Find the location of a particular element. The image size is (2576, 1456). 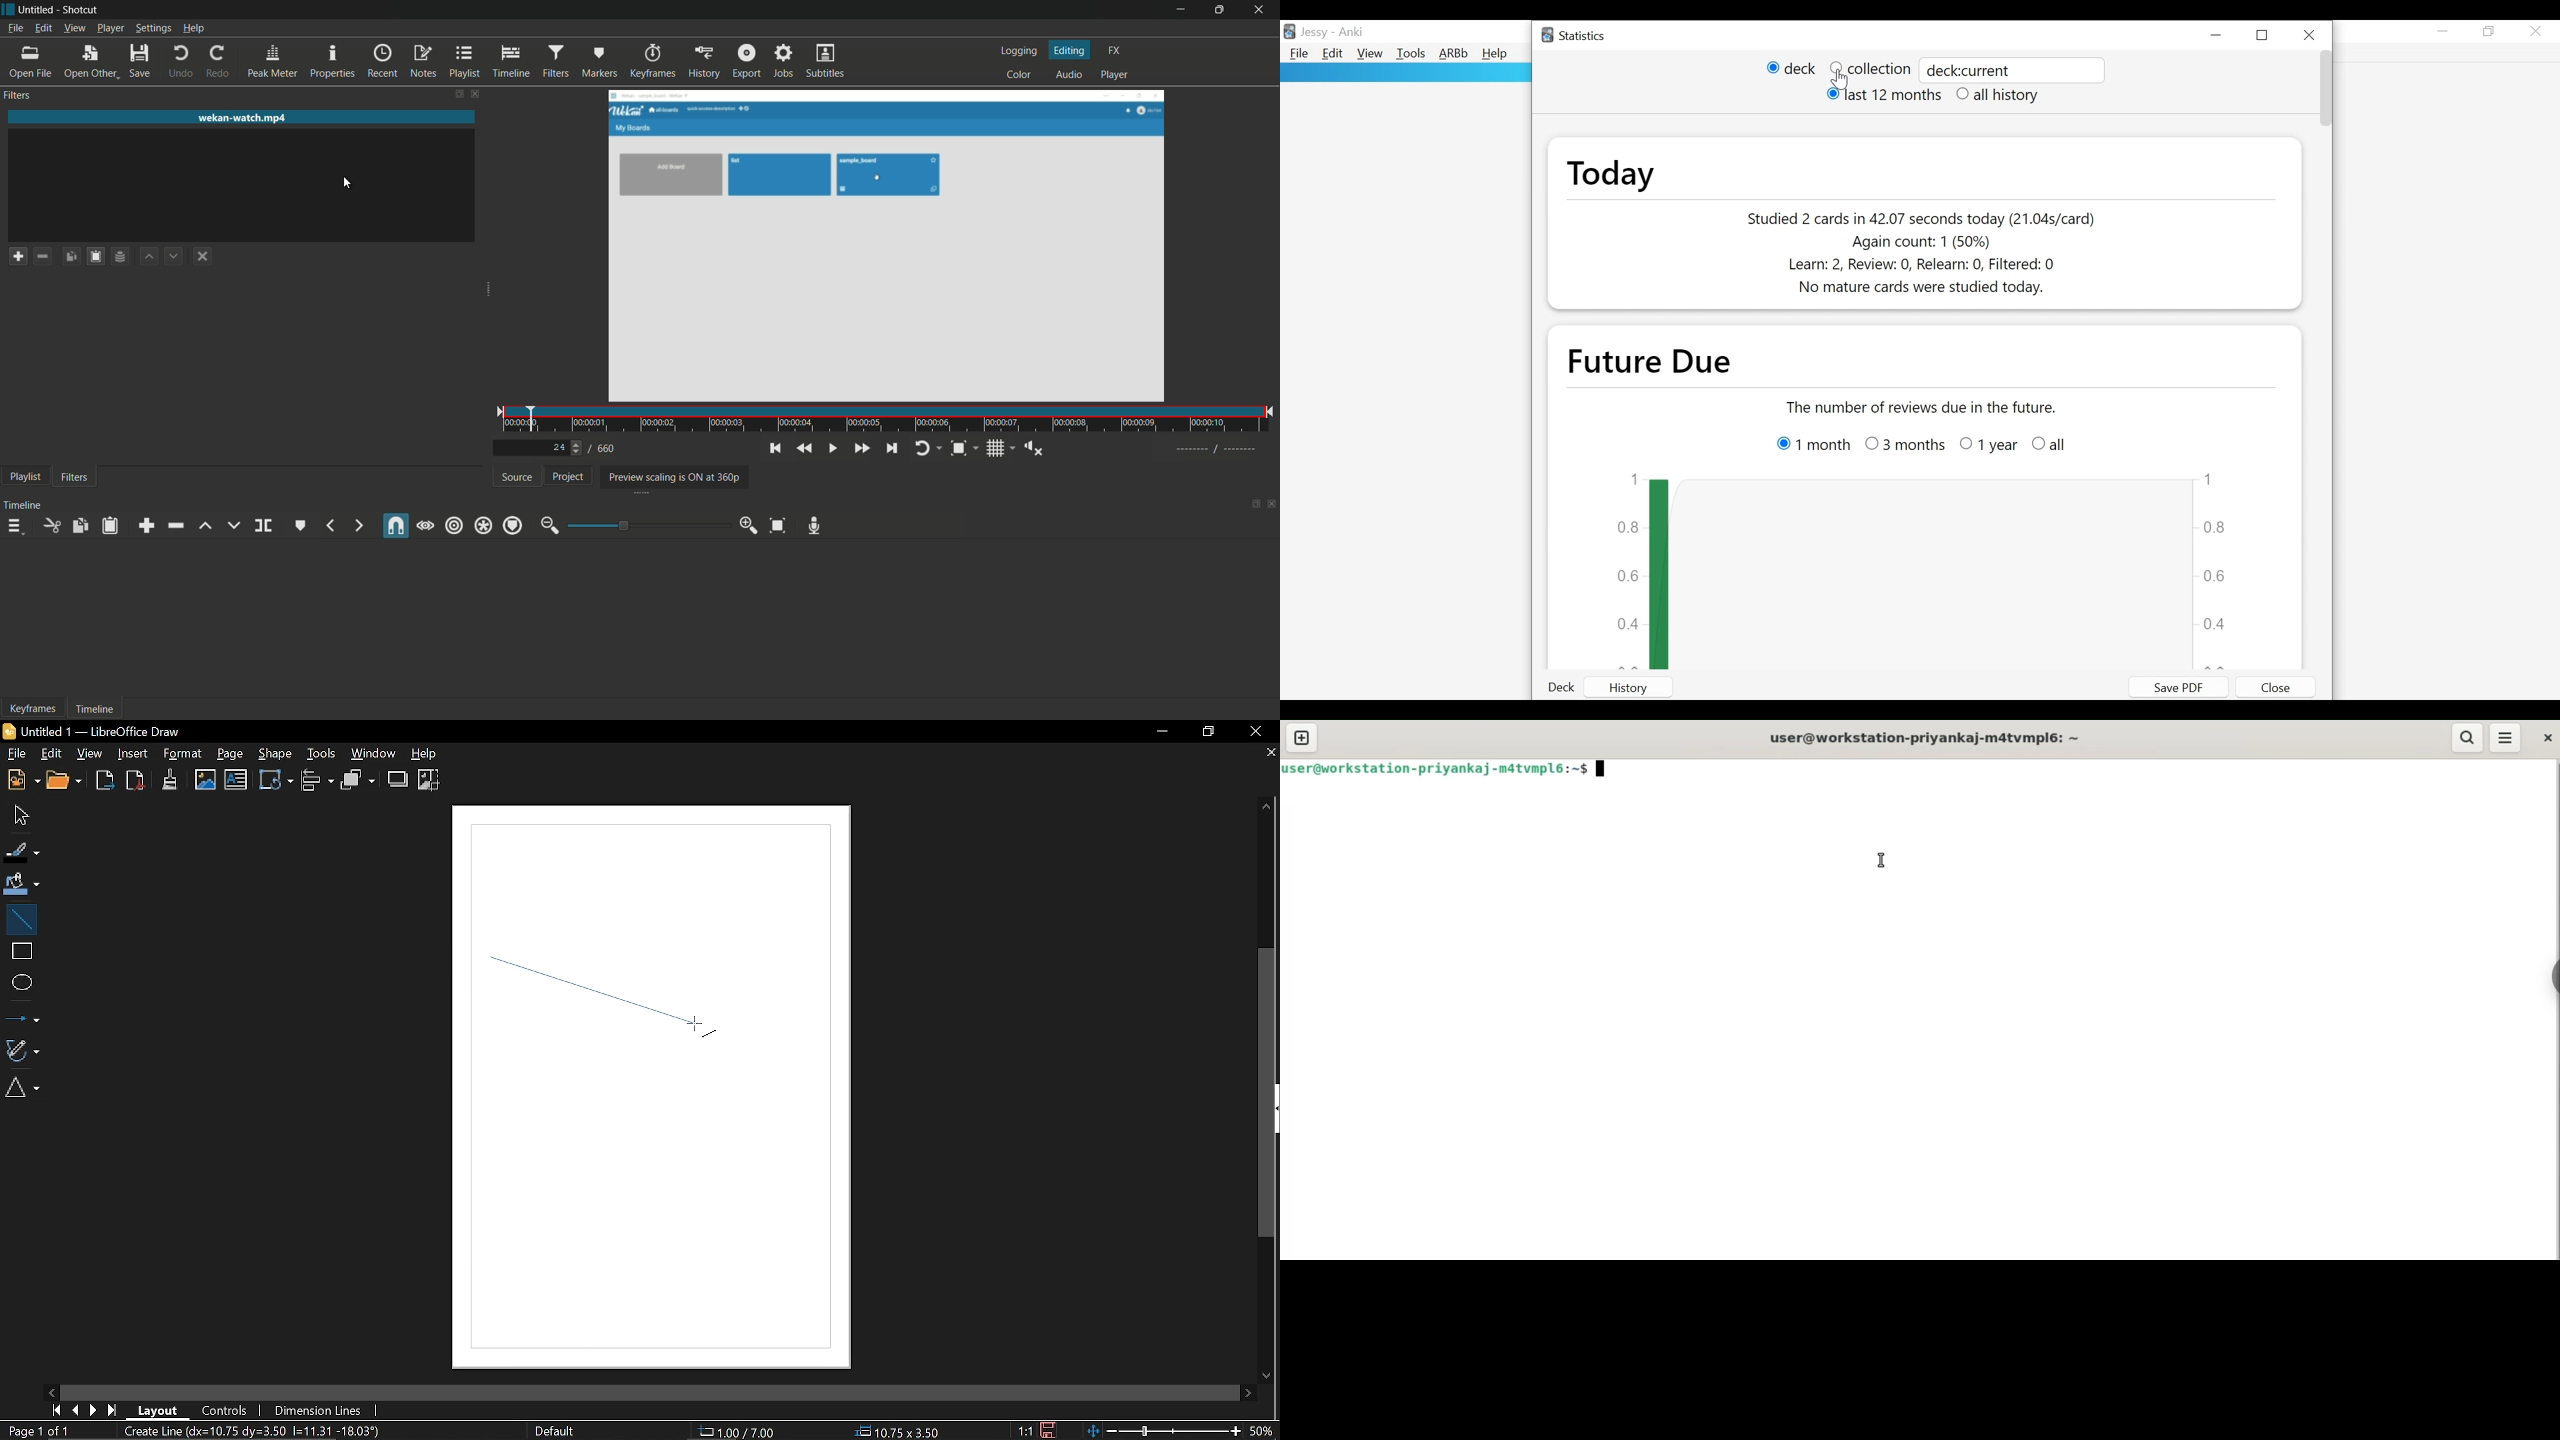

change layout is located at coordinates (1253, 505).